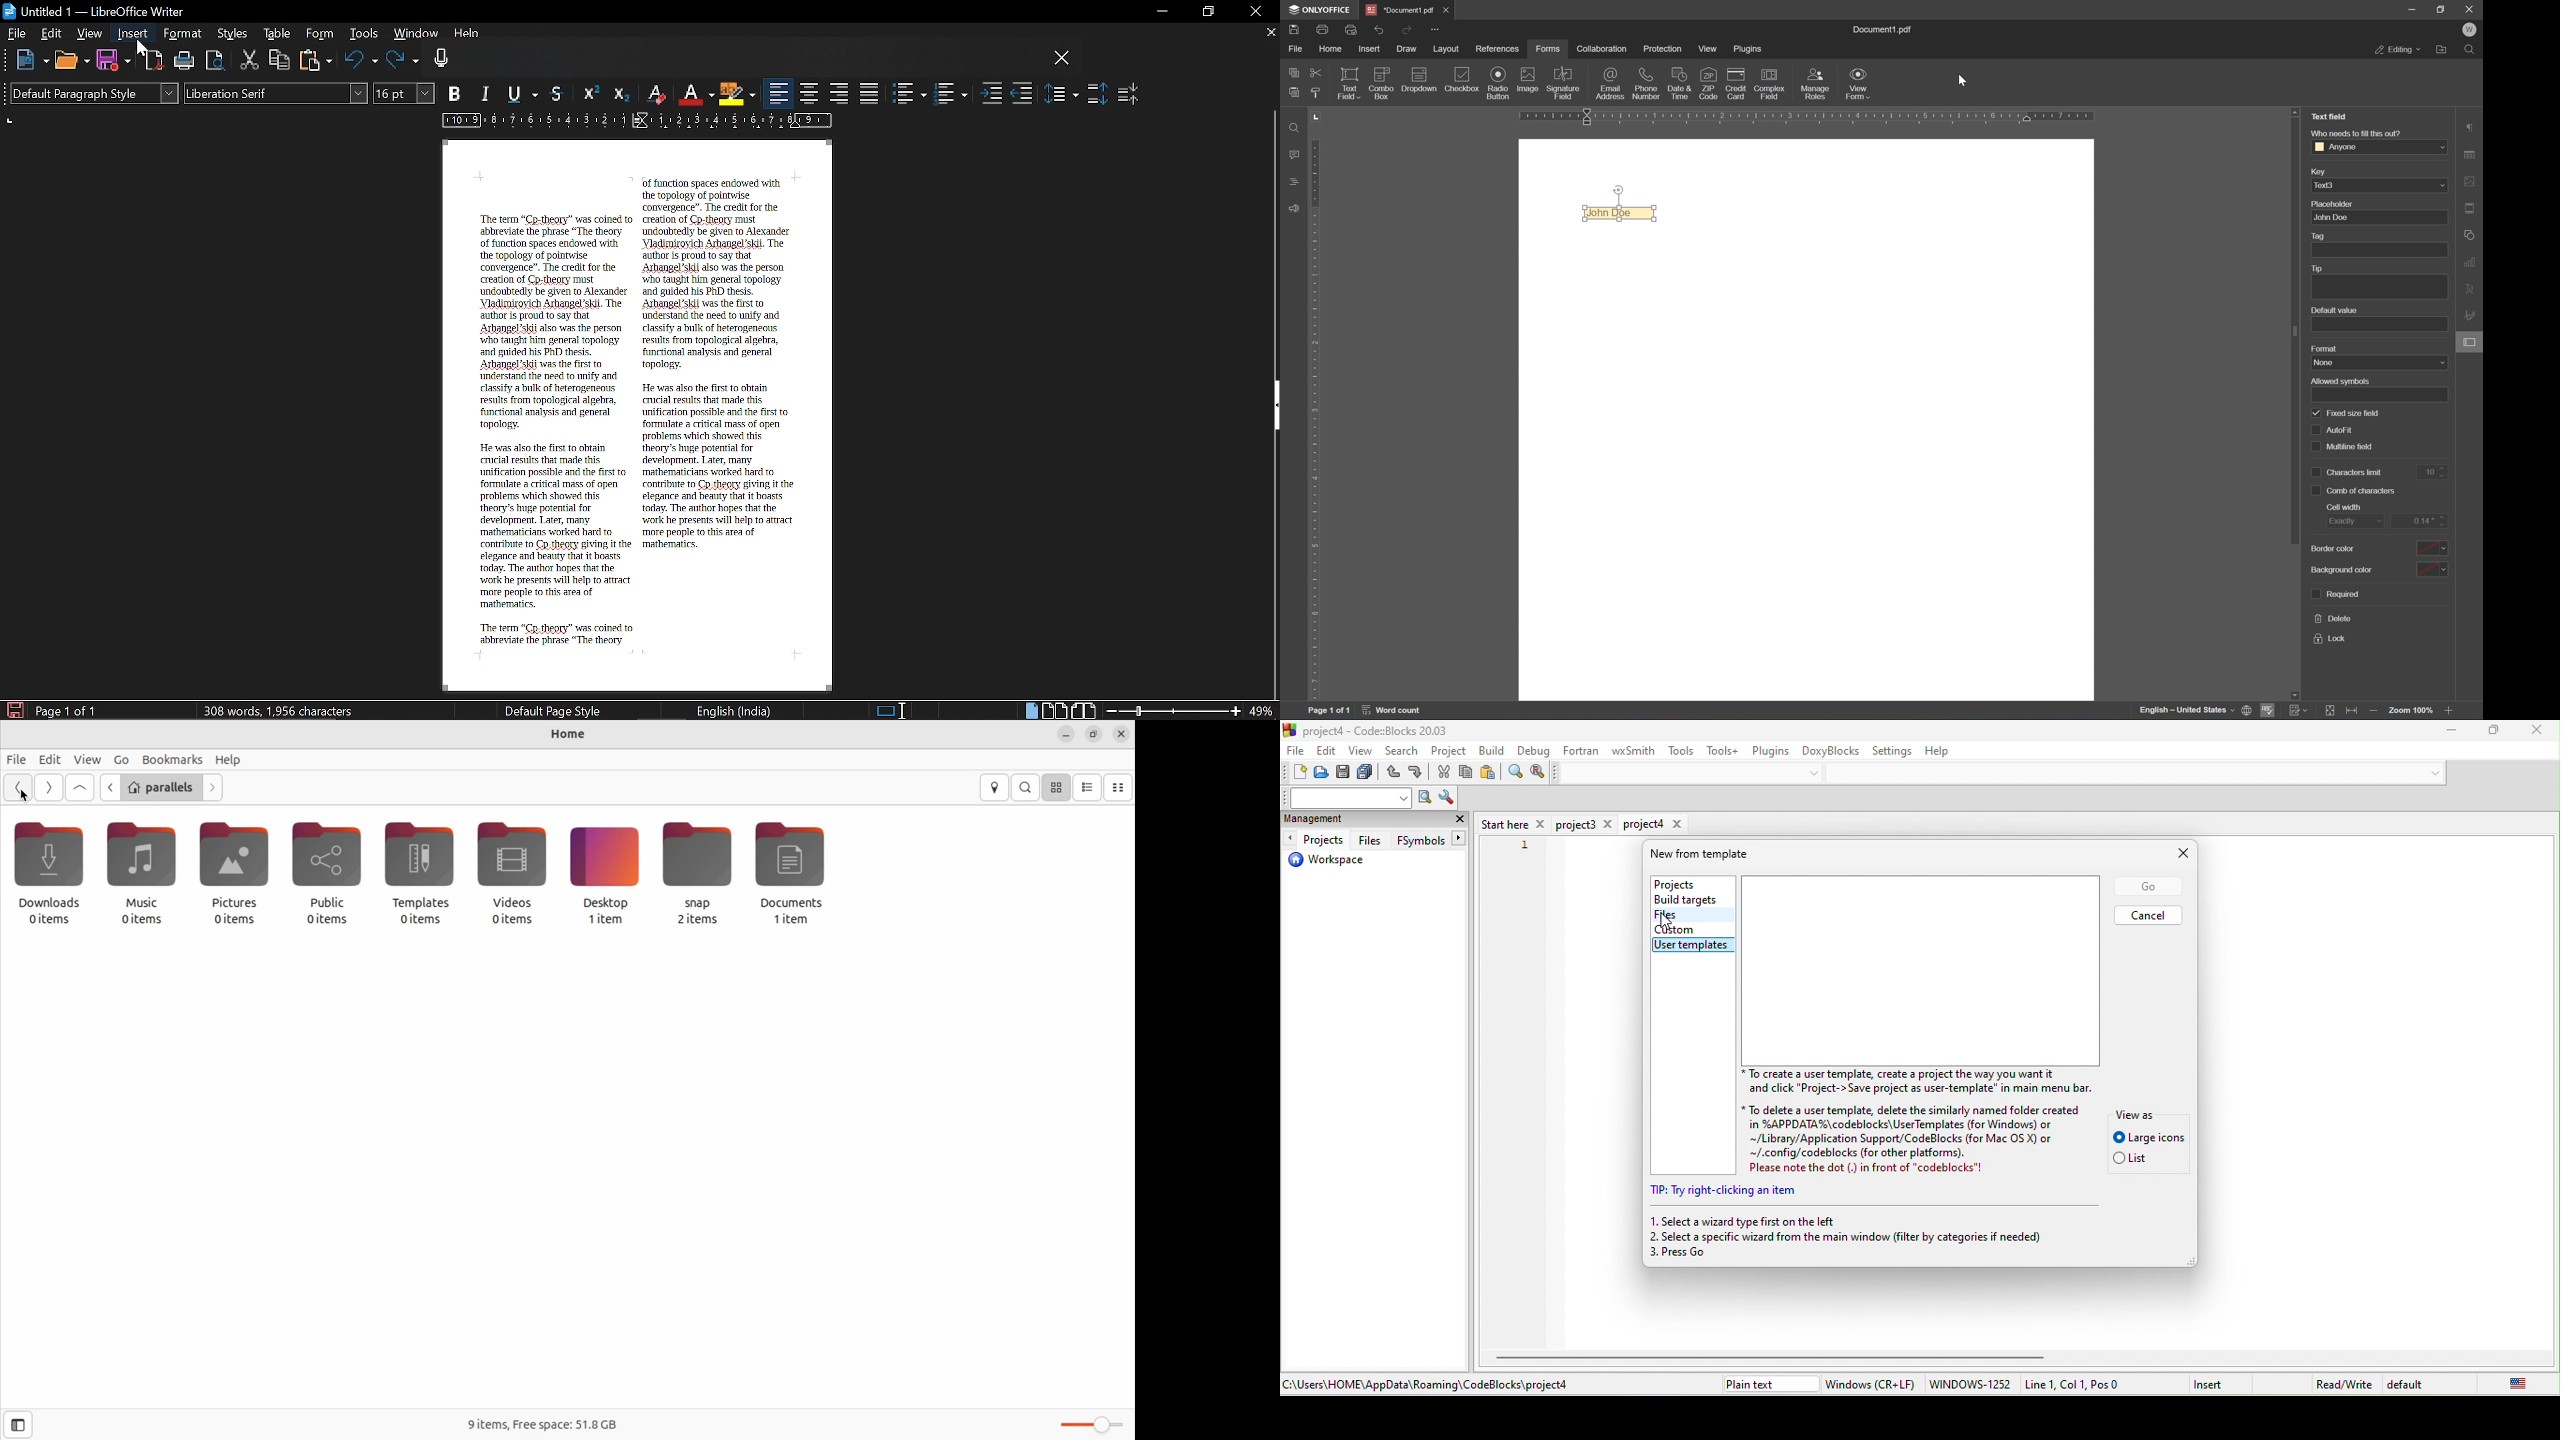 The image size is (2576, 1456). I want to click on View, so click(90, 32).